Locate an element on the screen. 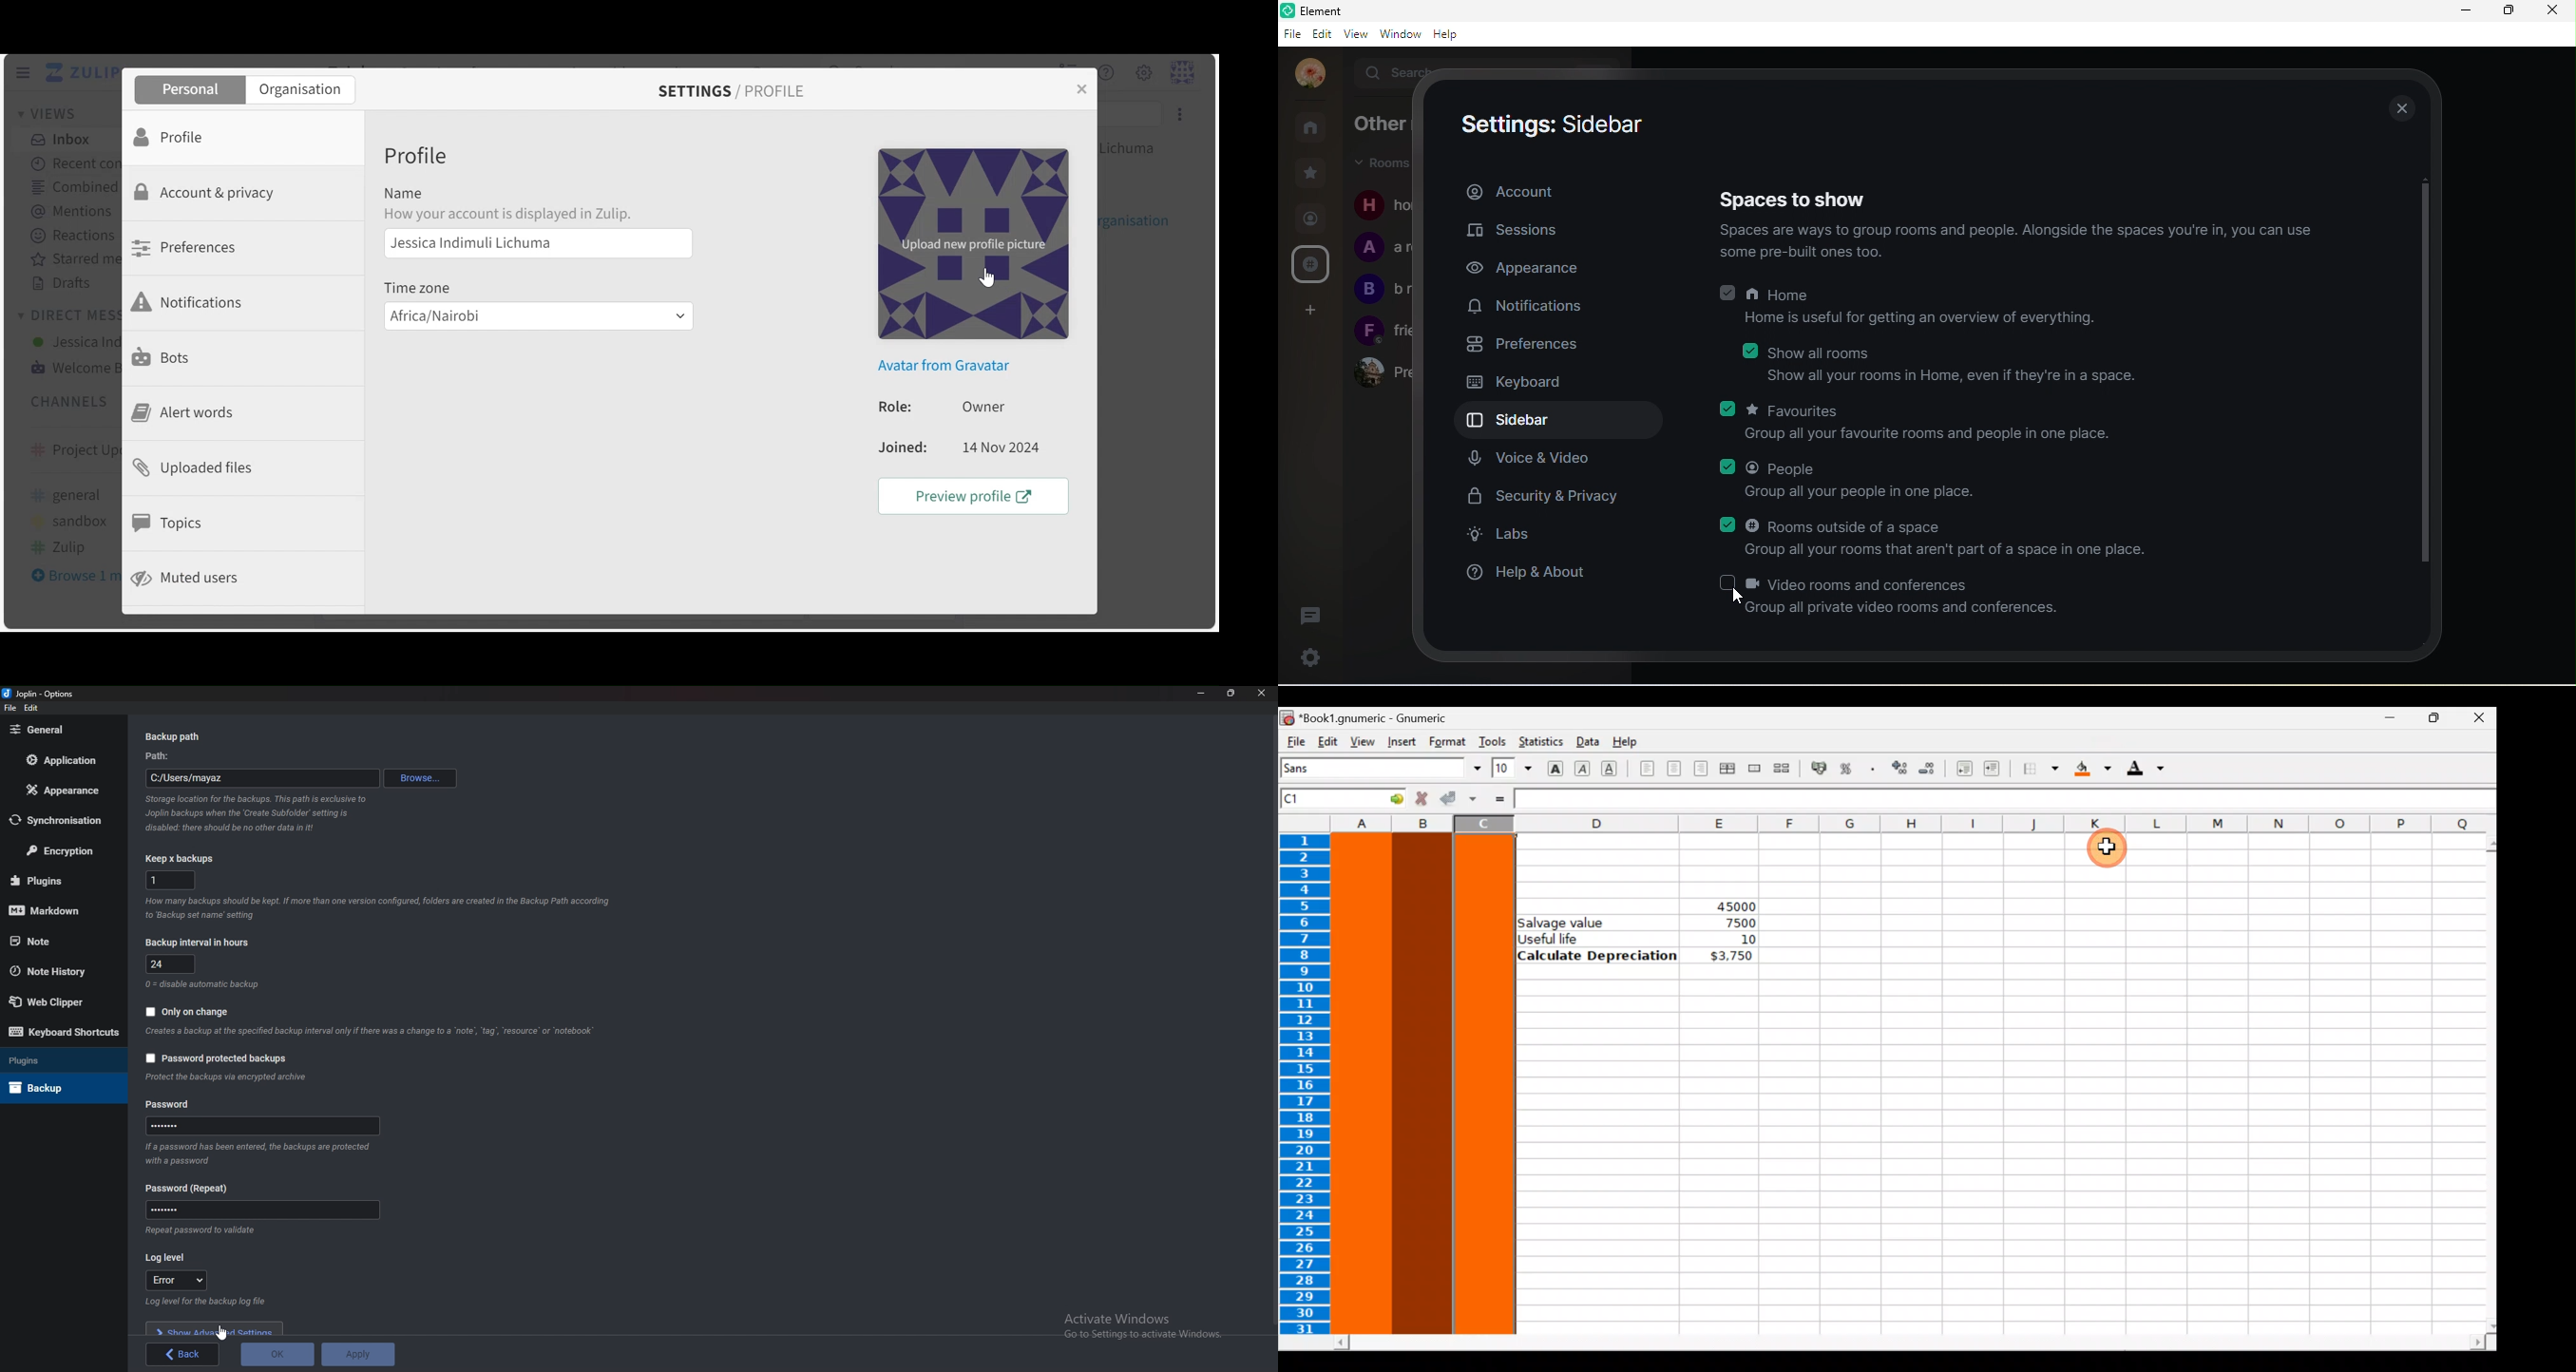 The image size is (2576, 1372). vertical scroll bar is located at coordinates (2425, 370).